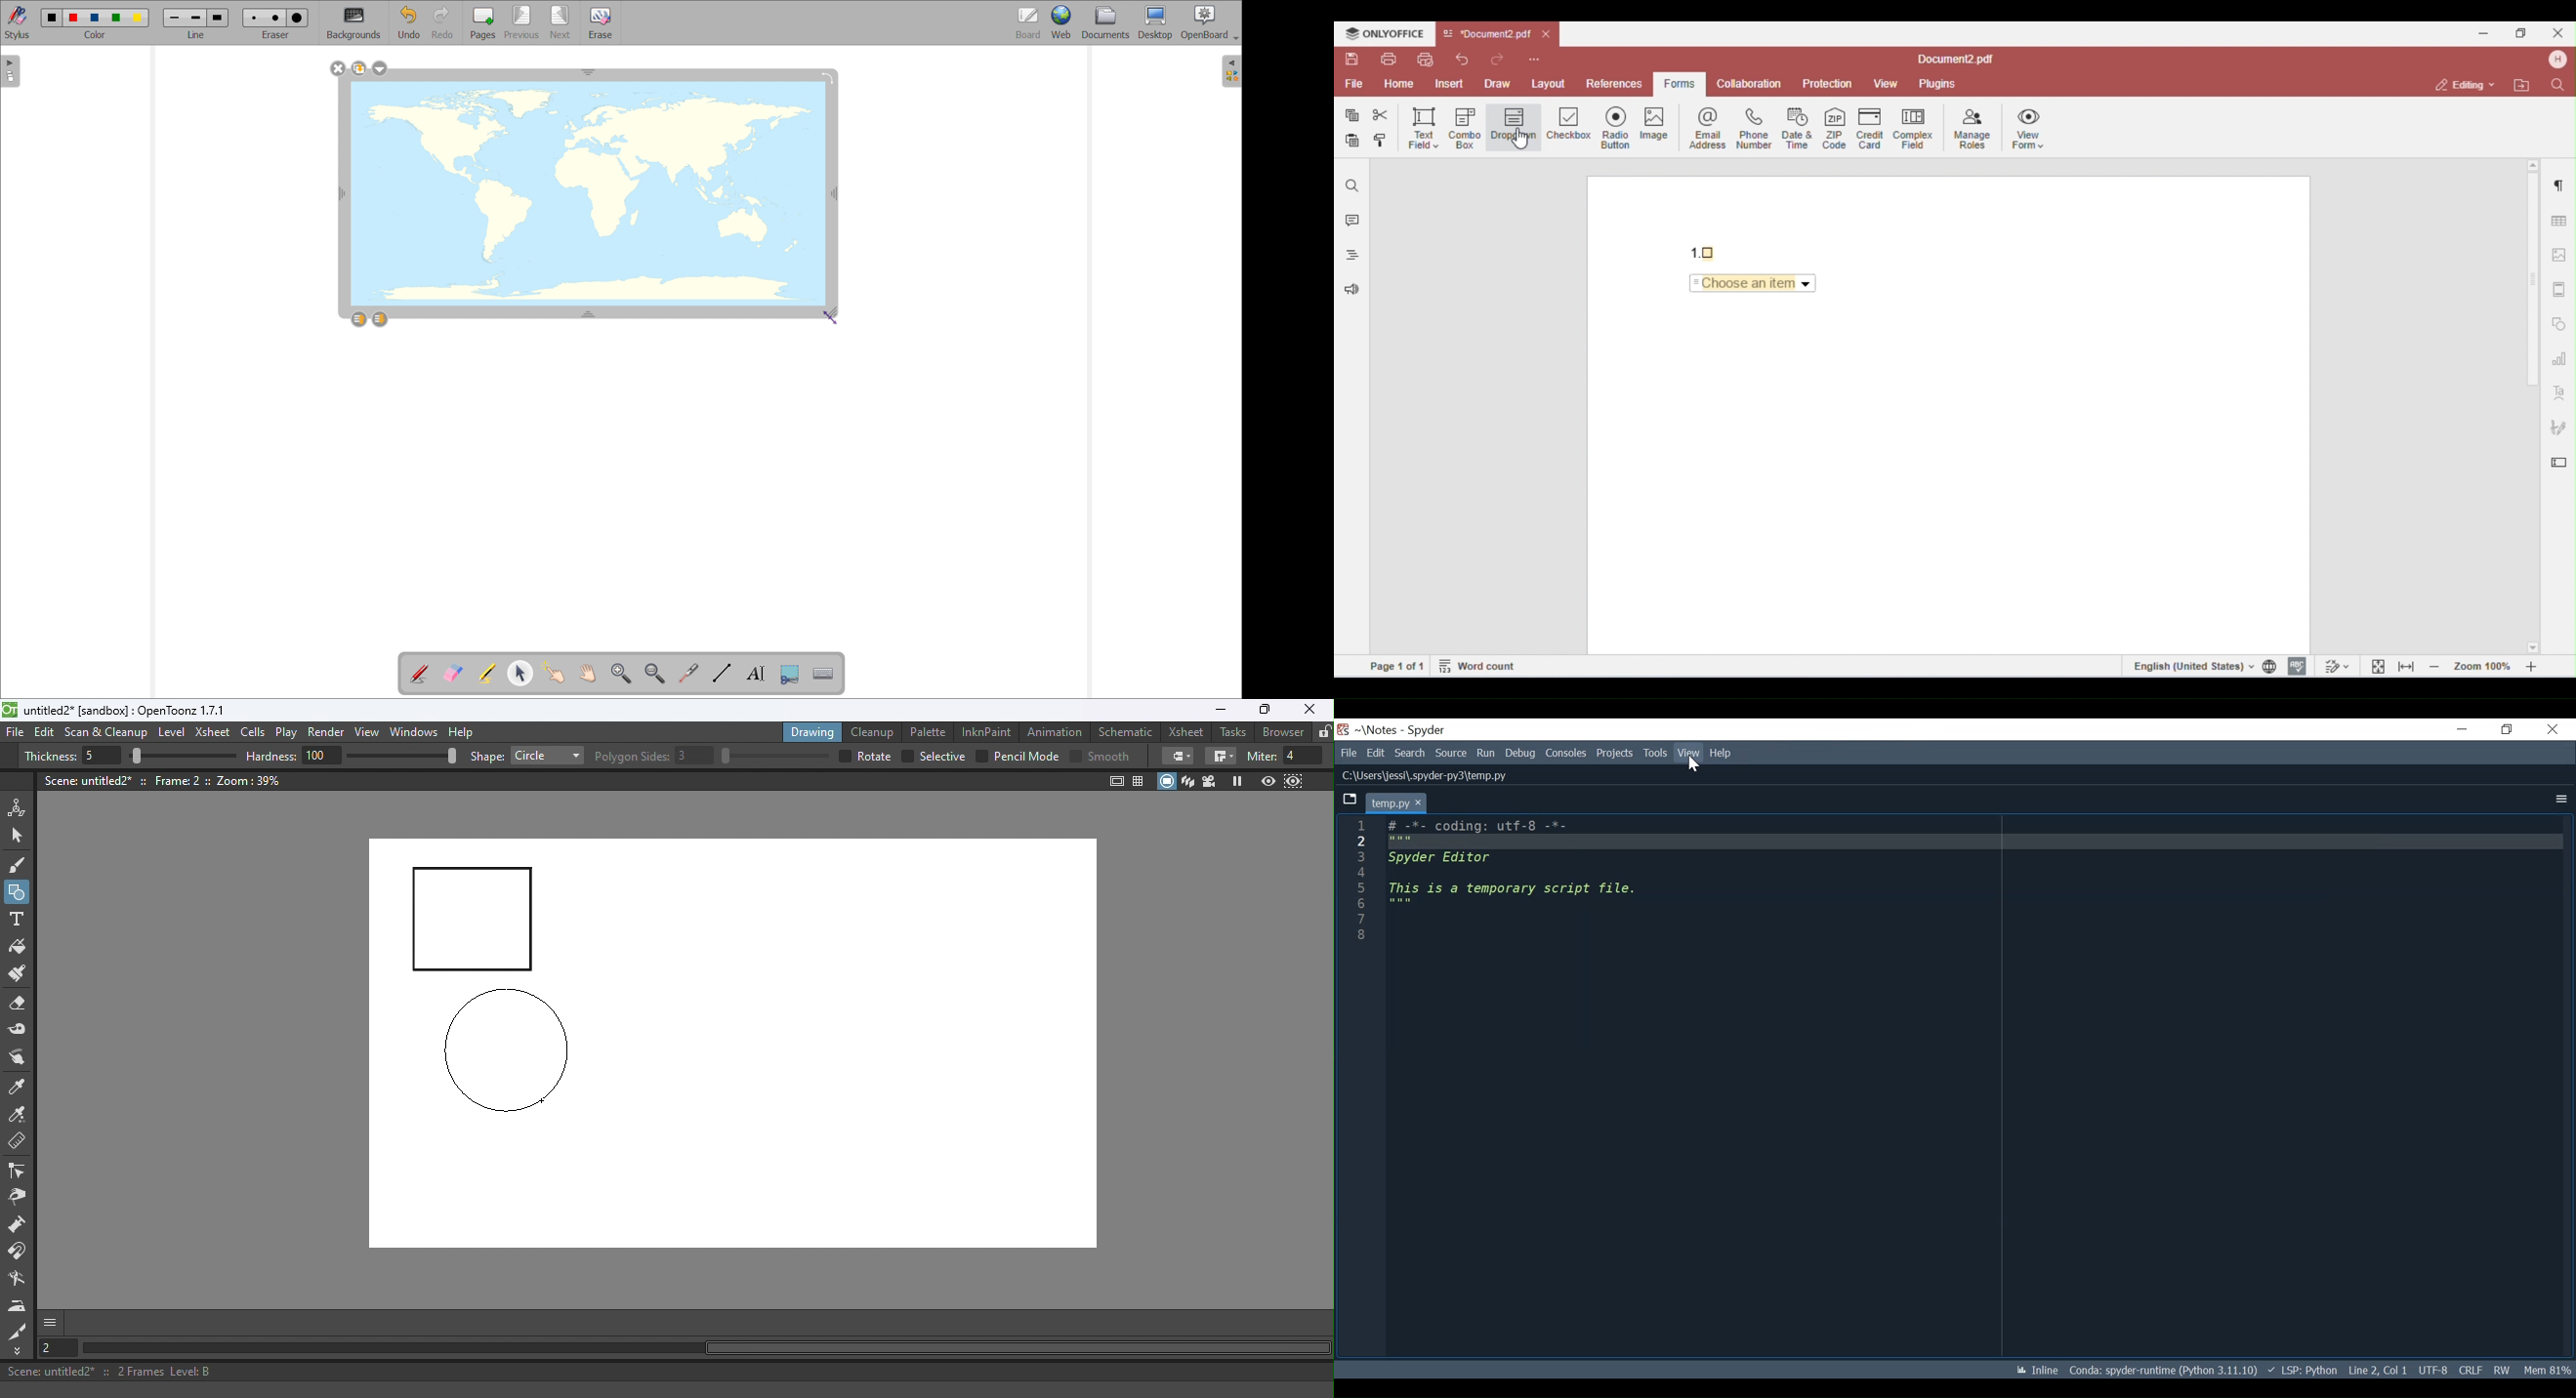 The height and width of the screenshot is (1400, 2576). Describe the element at coordinates (22, 1004) in the screenshot. I see `Eraser tool` at that location.